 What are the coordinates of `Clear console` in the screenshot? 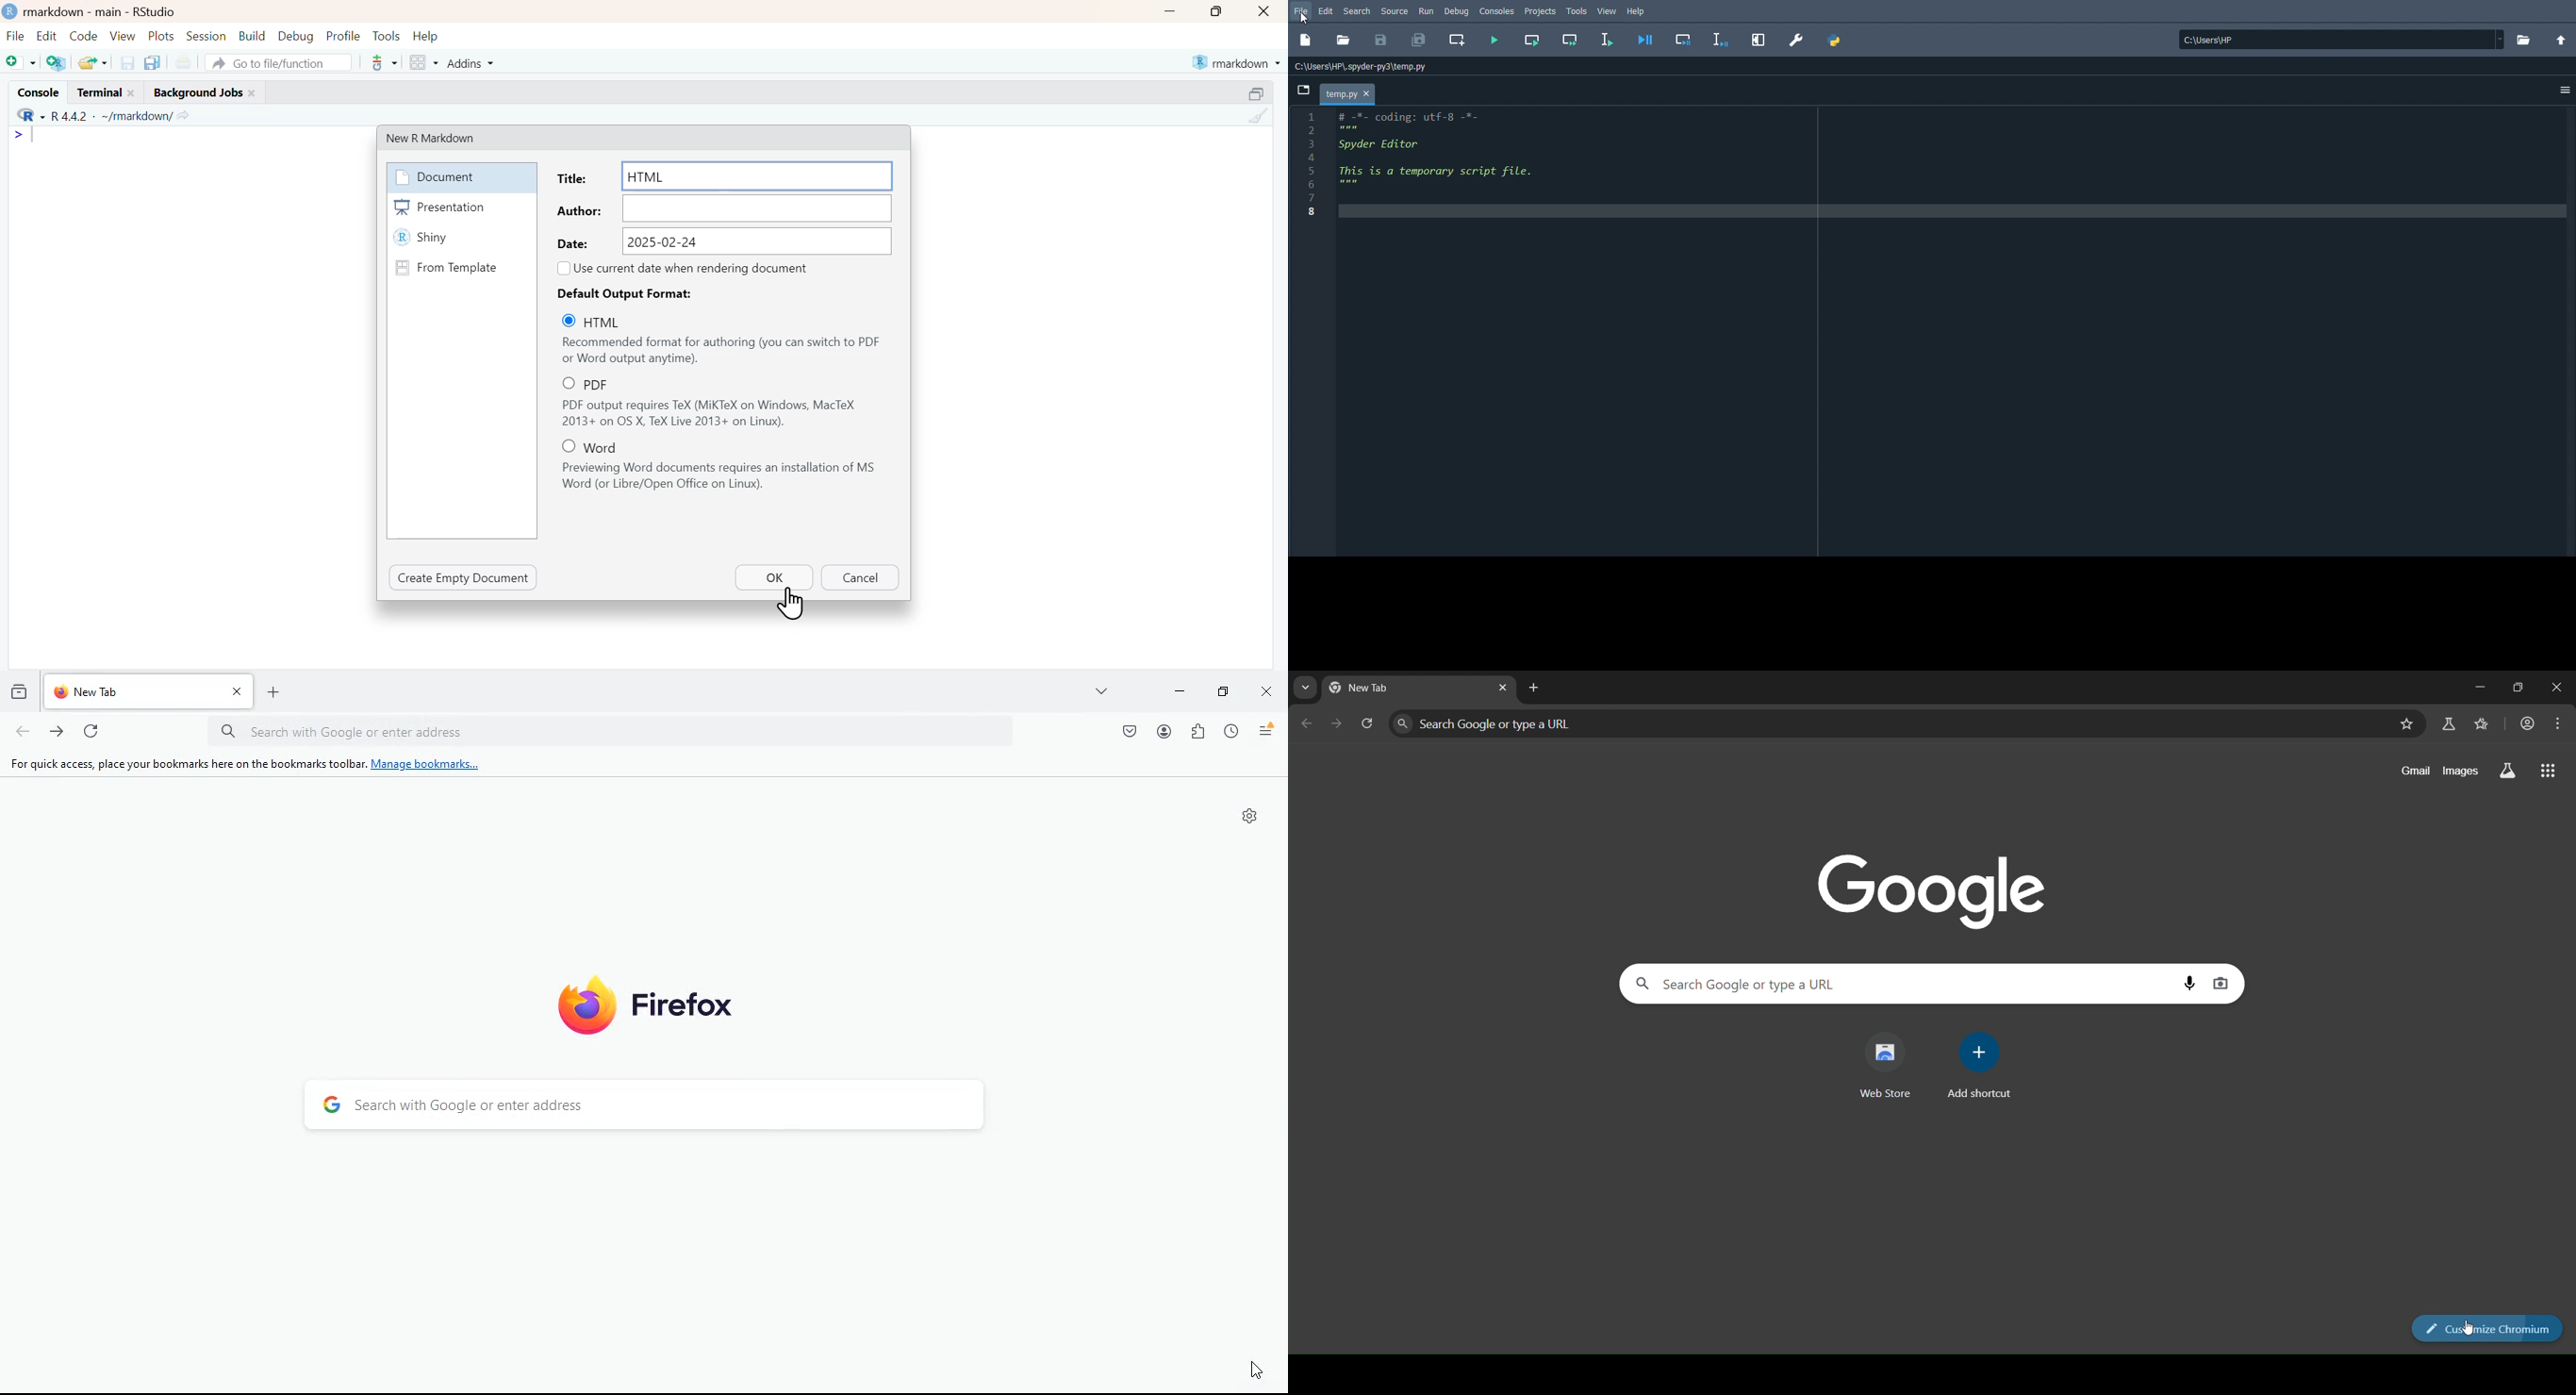 It's located at (1257, 116).